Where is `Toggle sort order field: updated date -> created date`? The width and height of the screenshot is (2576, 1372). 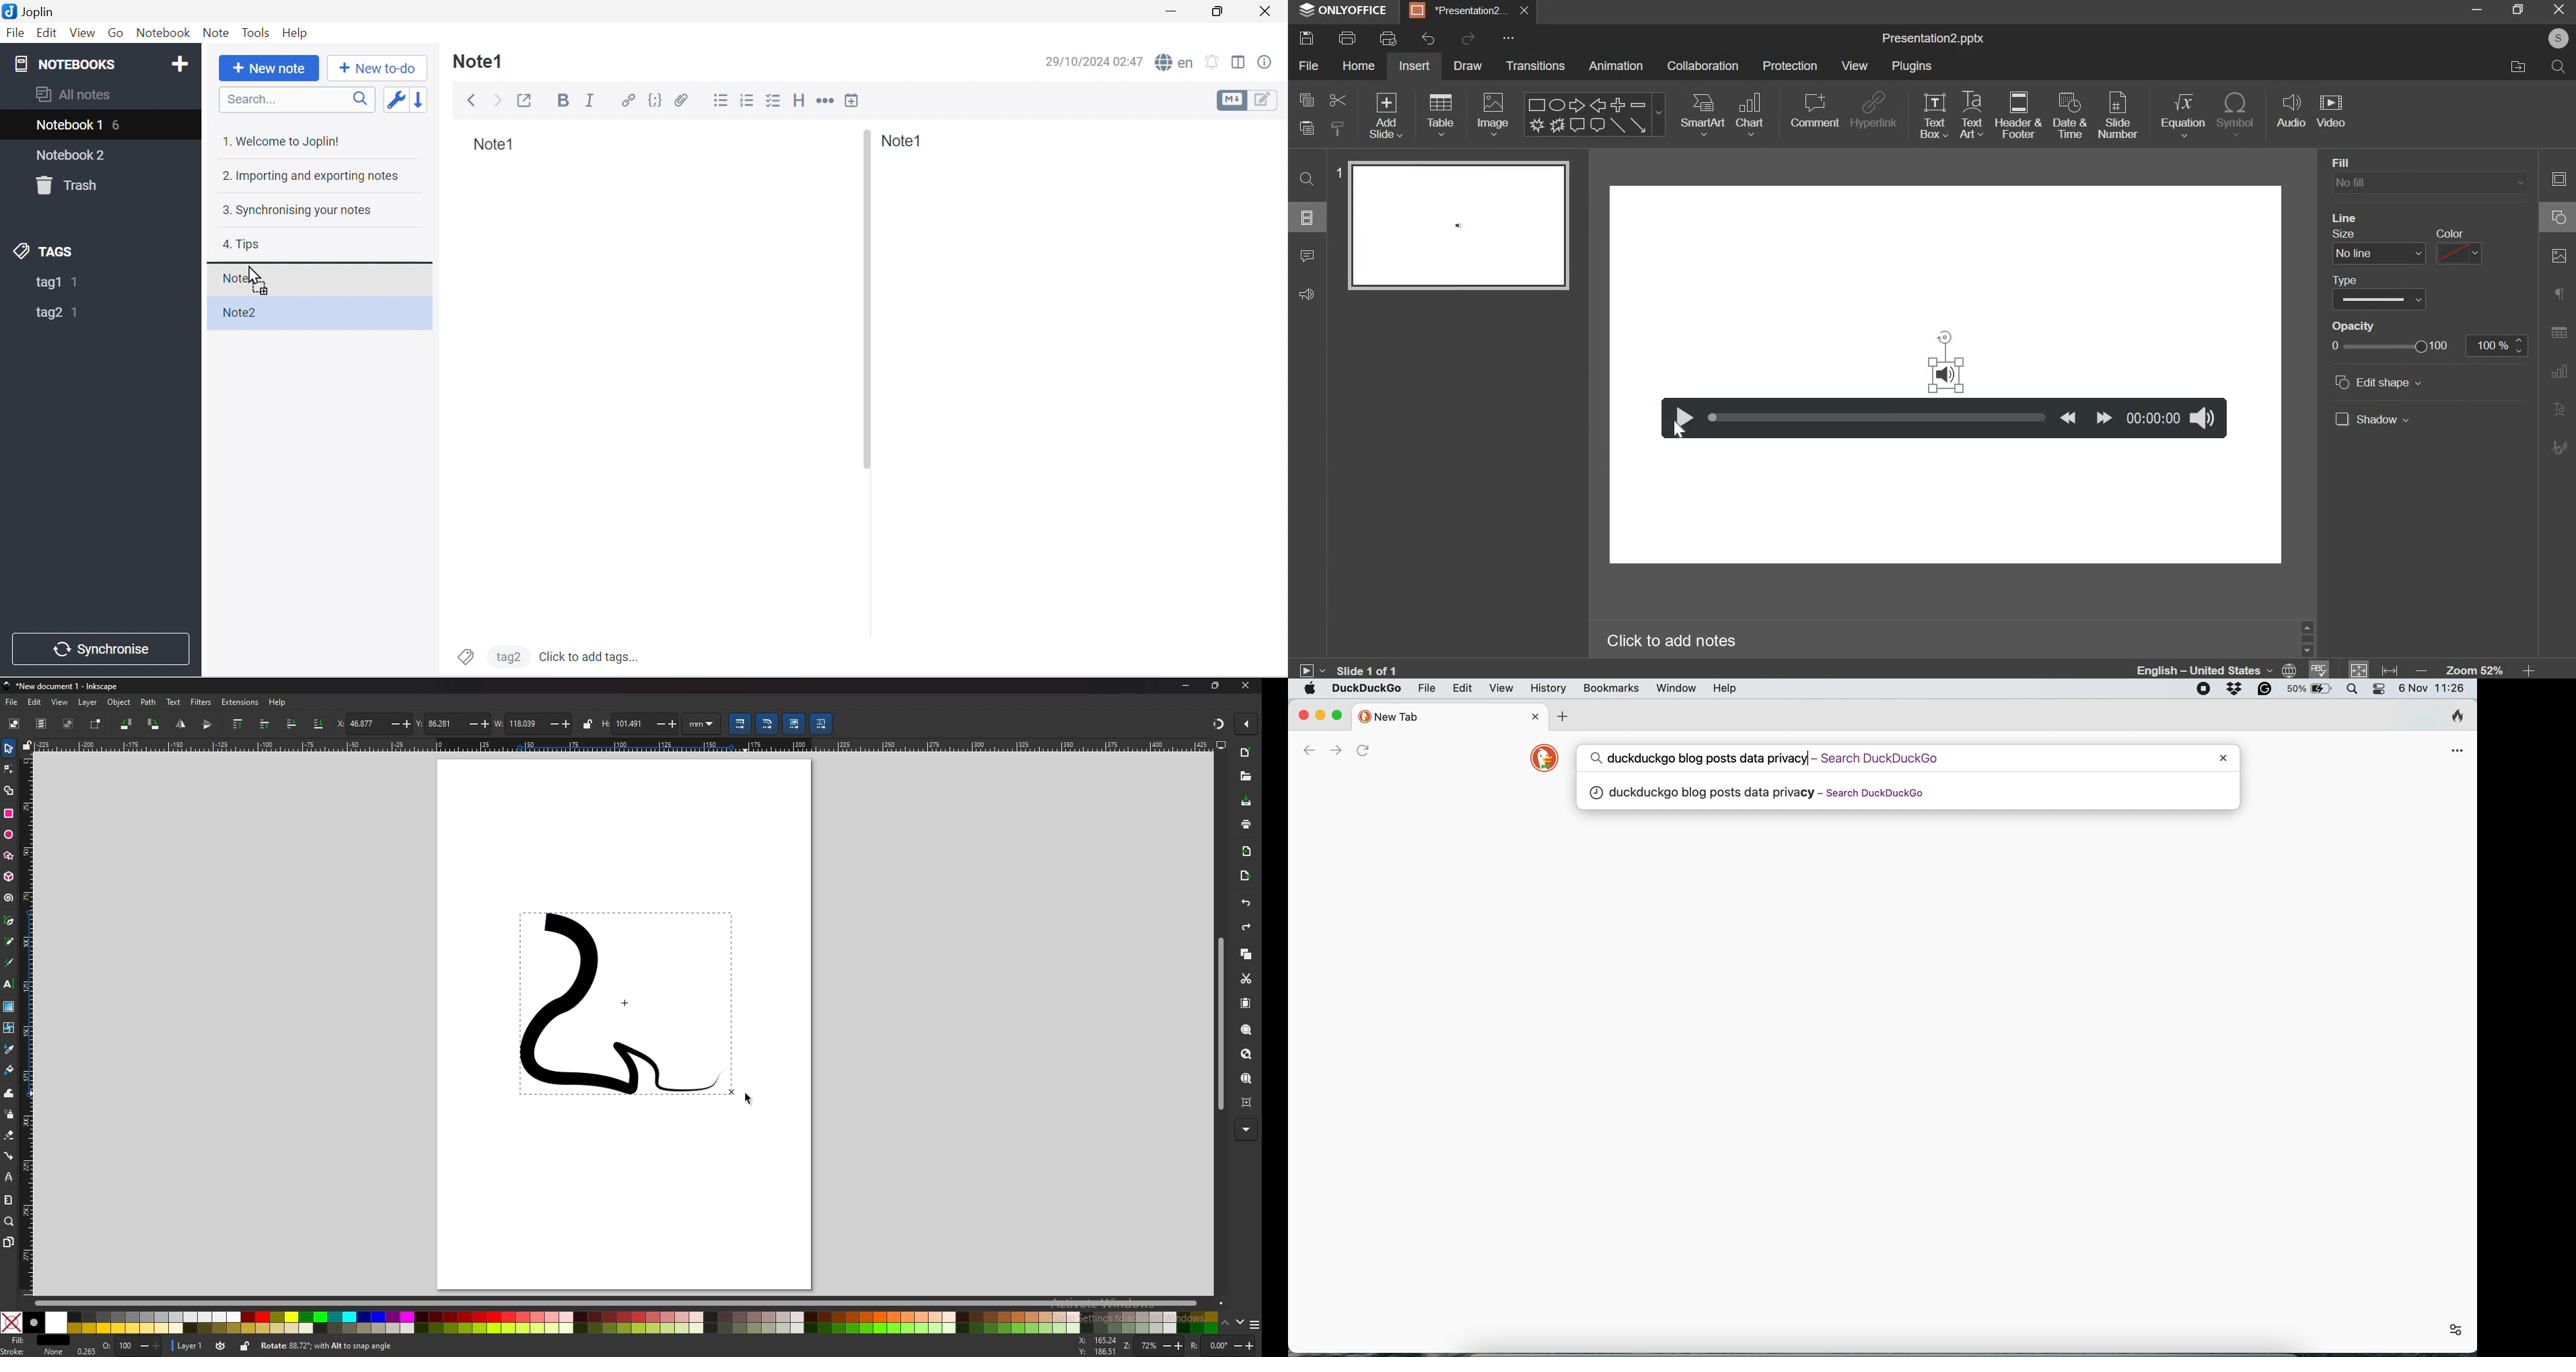
Toggle sort order field: updated date -> created date is located at coordinates (396, 99).